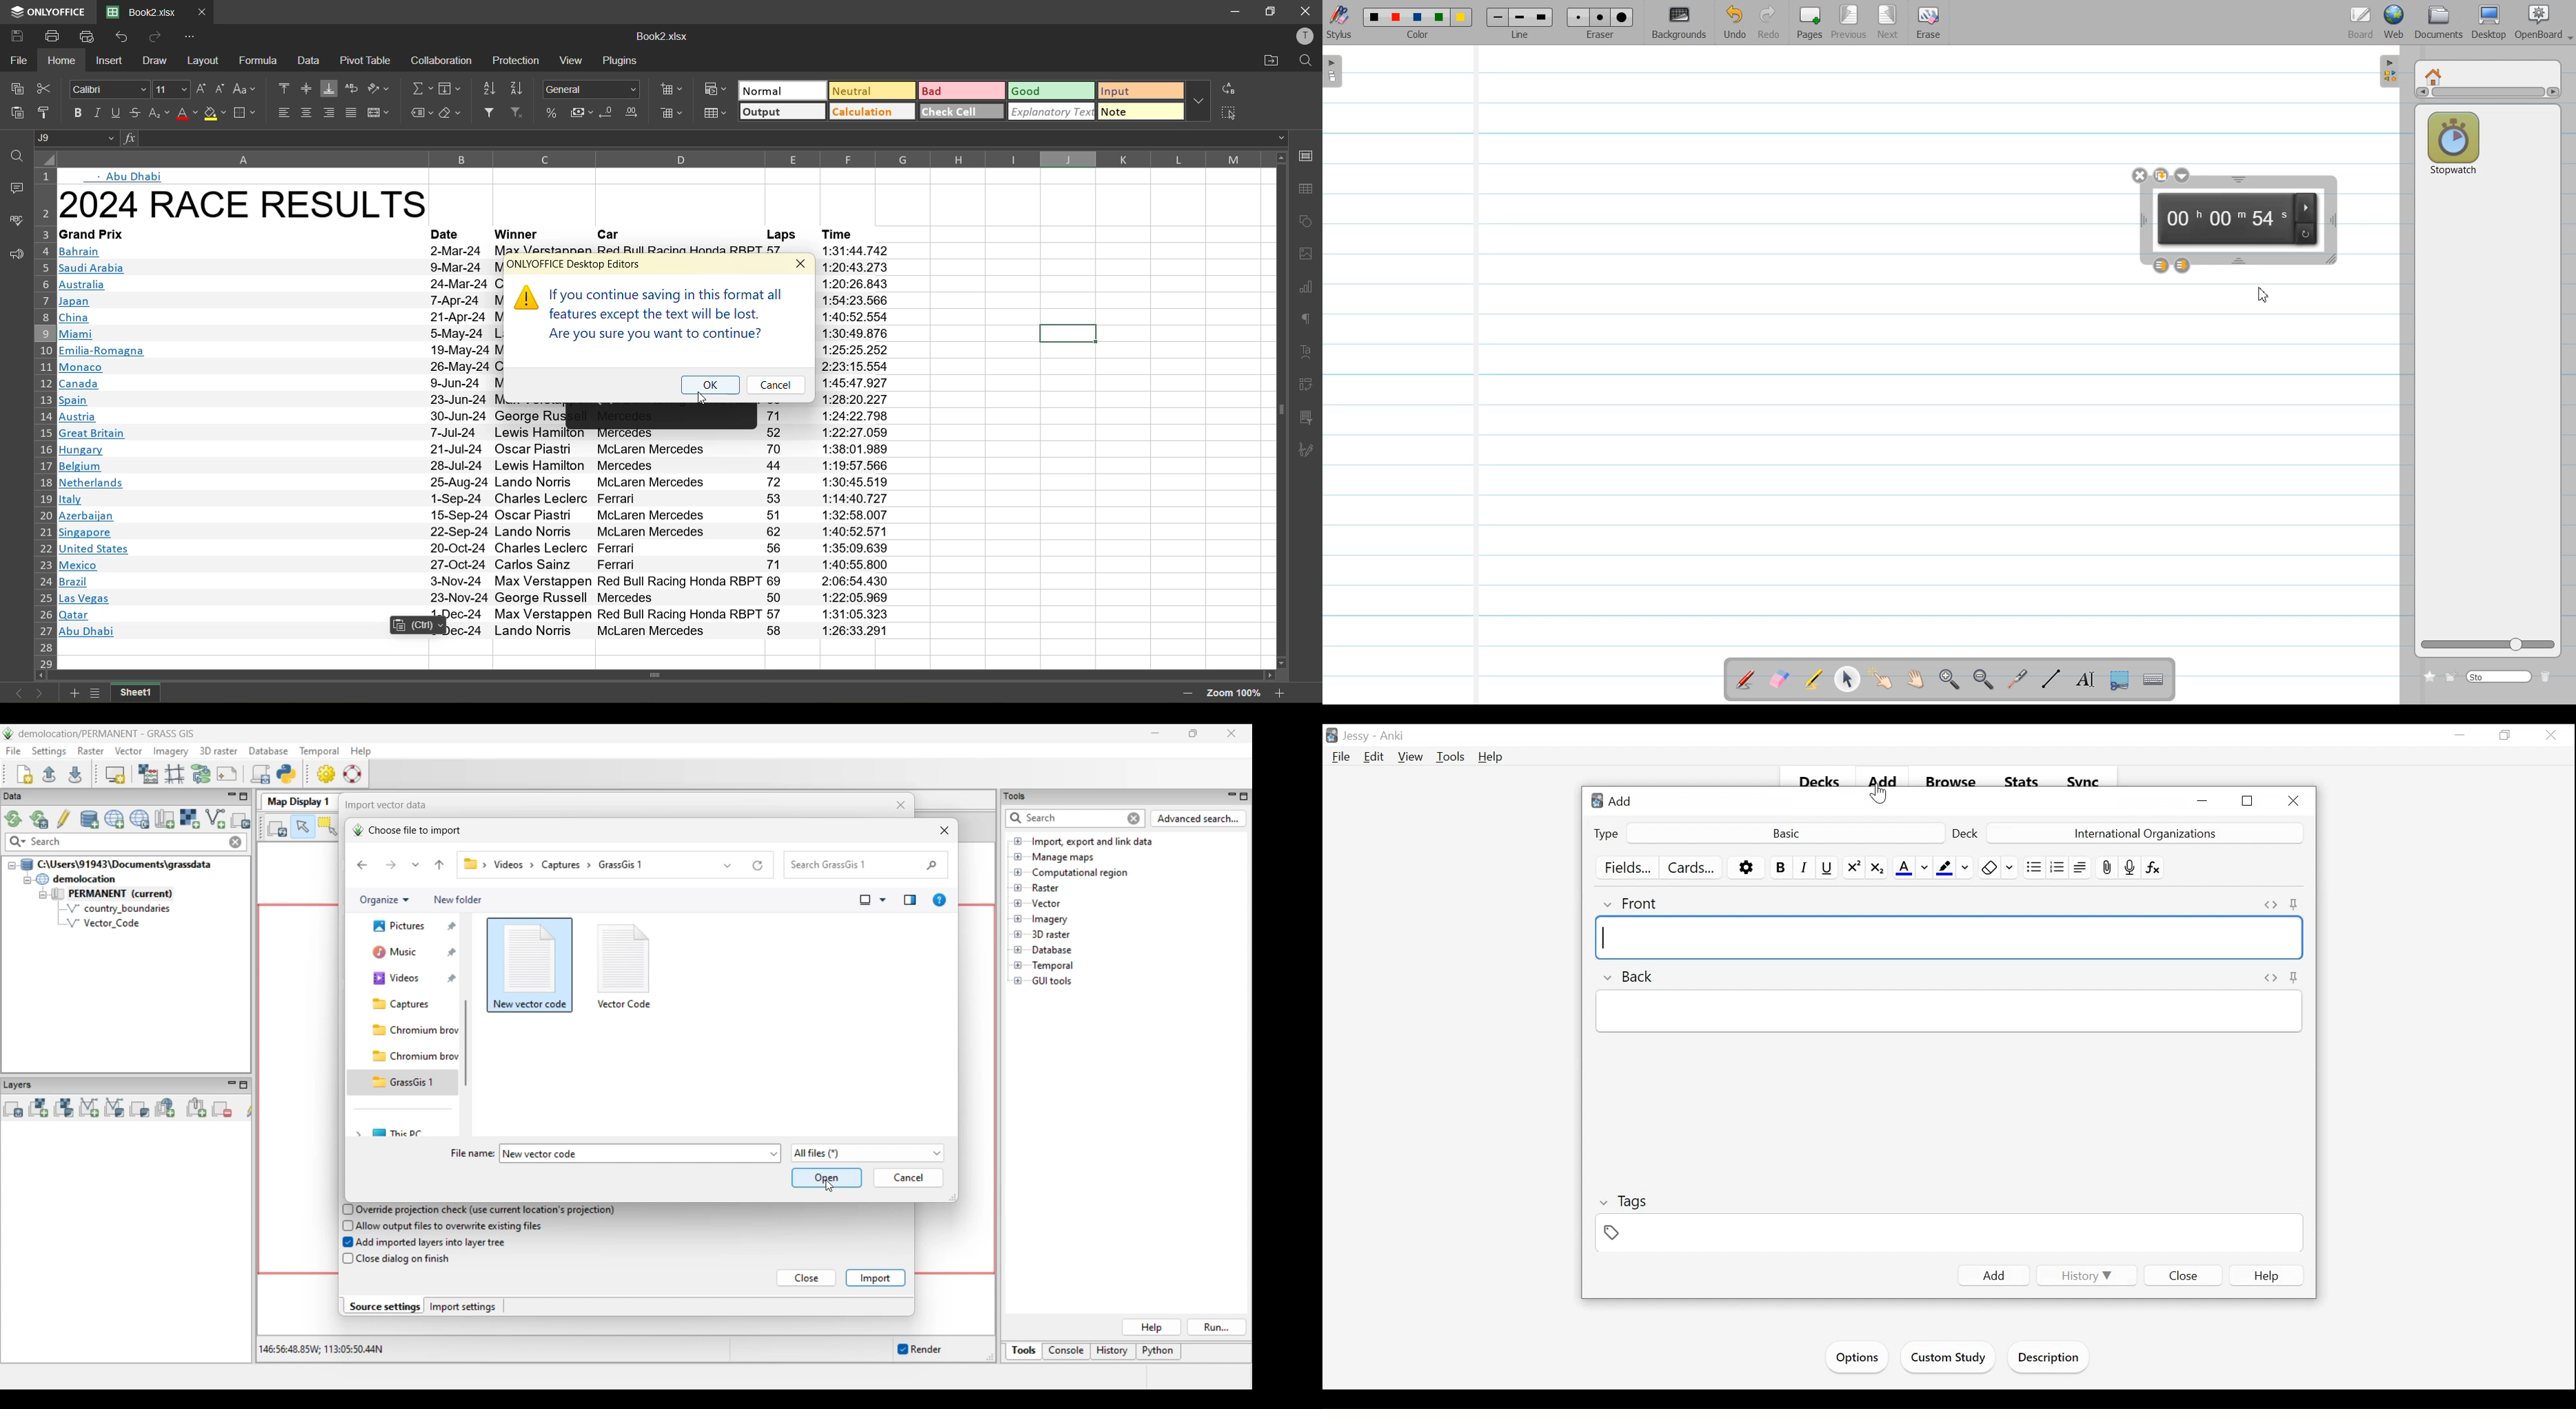  Describe the element at coordinates (2204, 802) in the screenshot. I see `minimize` at that location.